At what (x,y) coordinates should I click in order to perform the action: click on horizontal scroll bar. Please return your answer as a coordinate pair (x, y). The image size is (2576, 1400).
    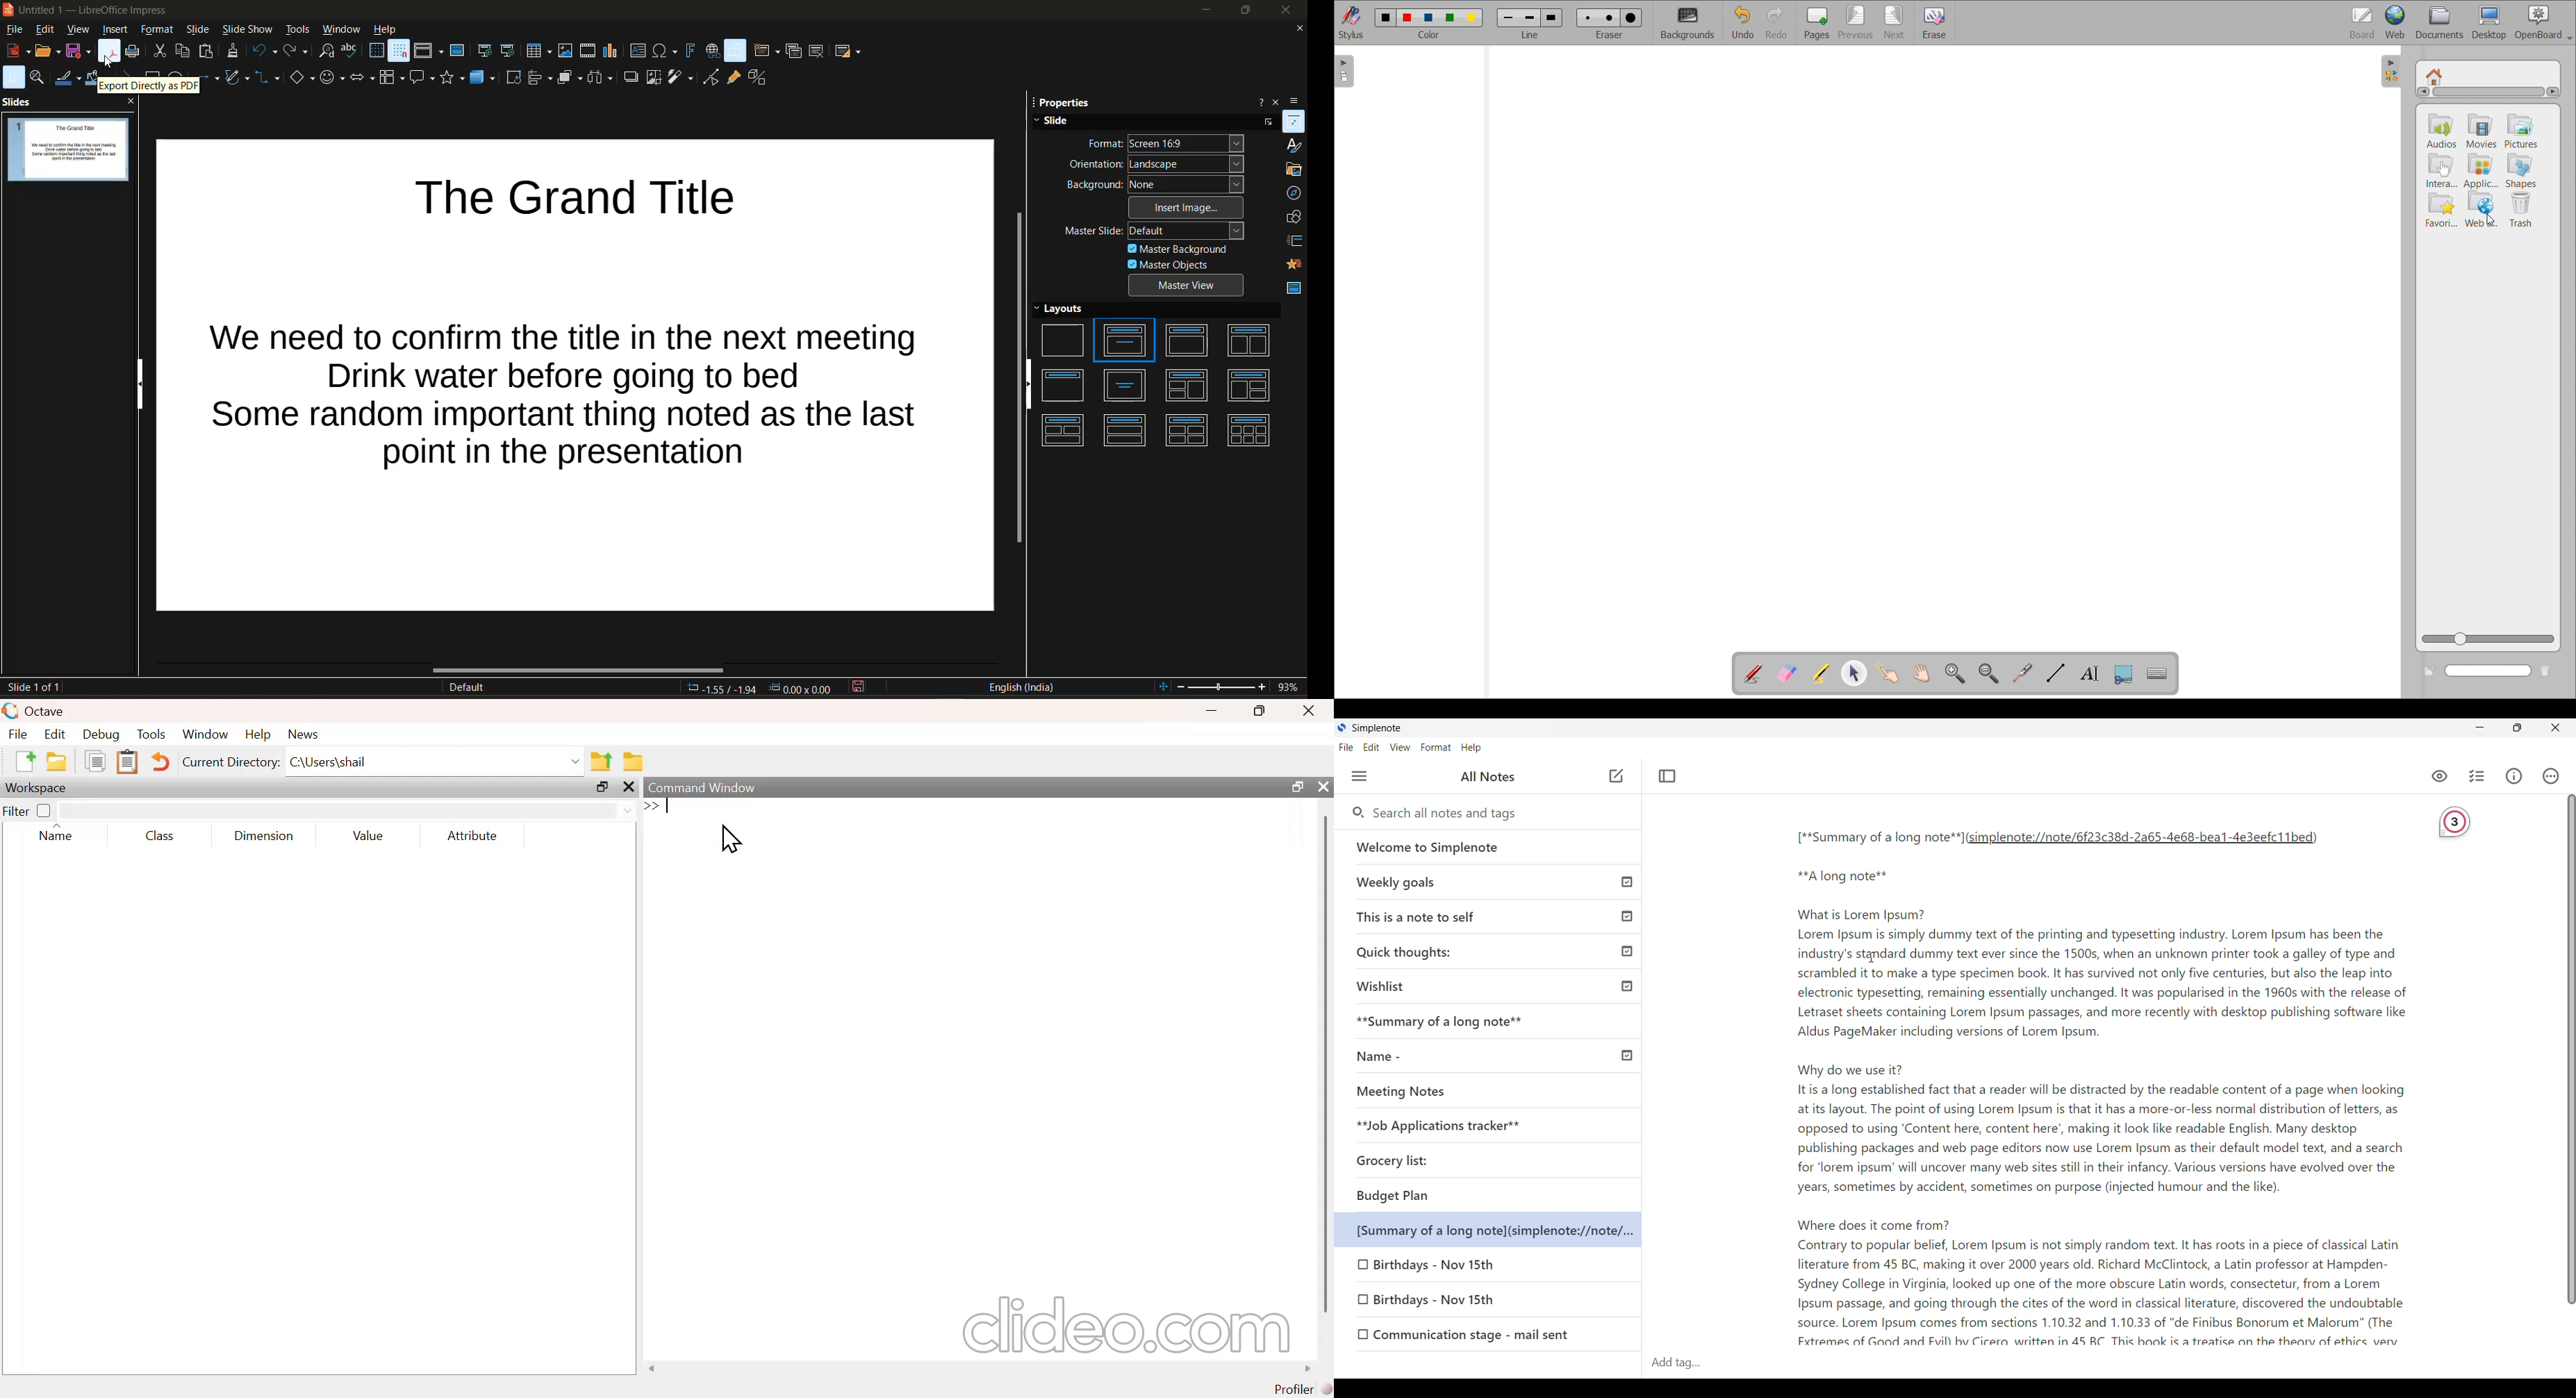
    Looking at the image, I should click on (578, 668).